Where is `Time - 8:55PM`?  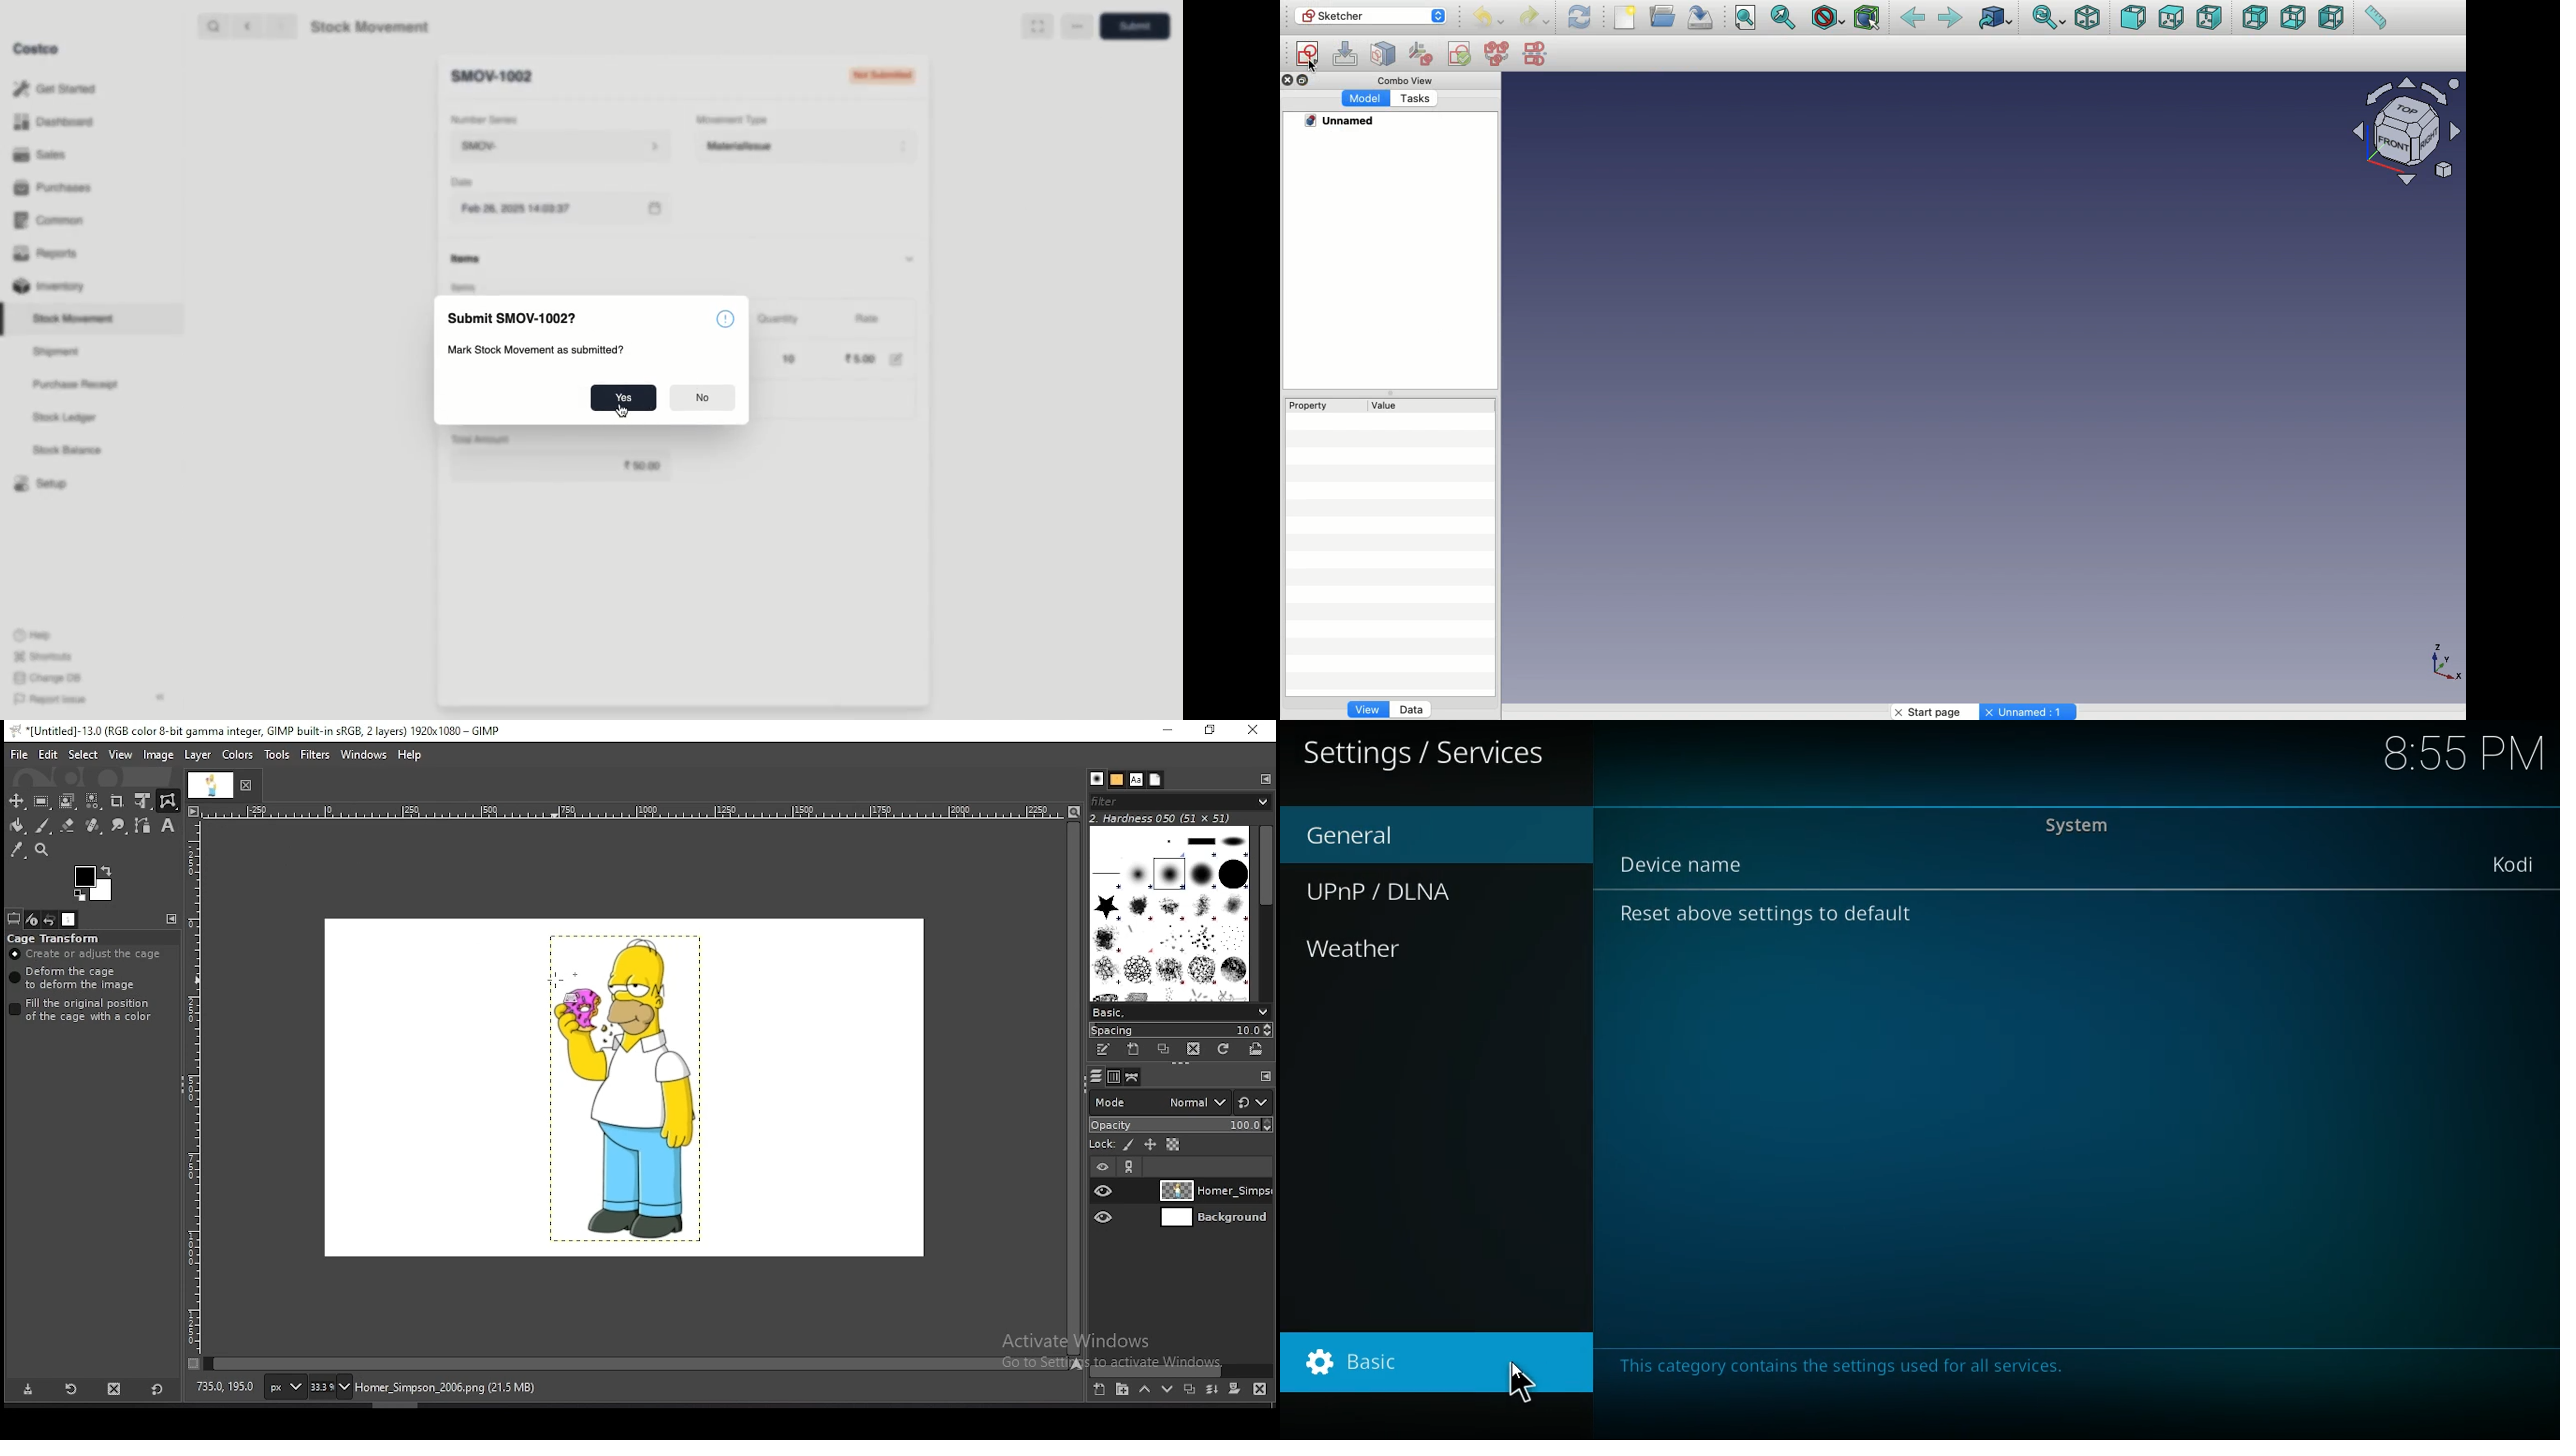
Time - 8:55PM is located at coordinates (2463, 752).